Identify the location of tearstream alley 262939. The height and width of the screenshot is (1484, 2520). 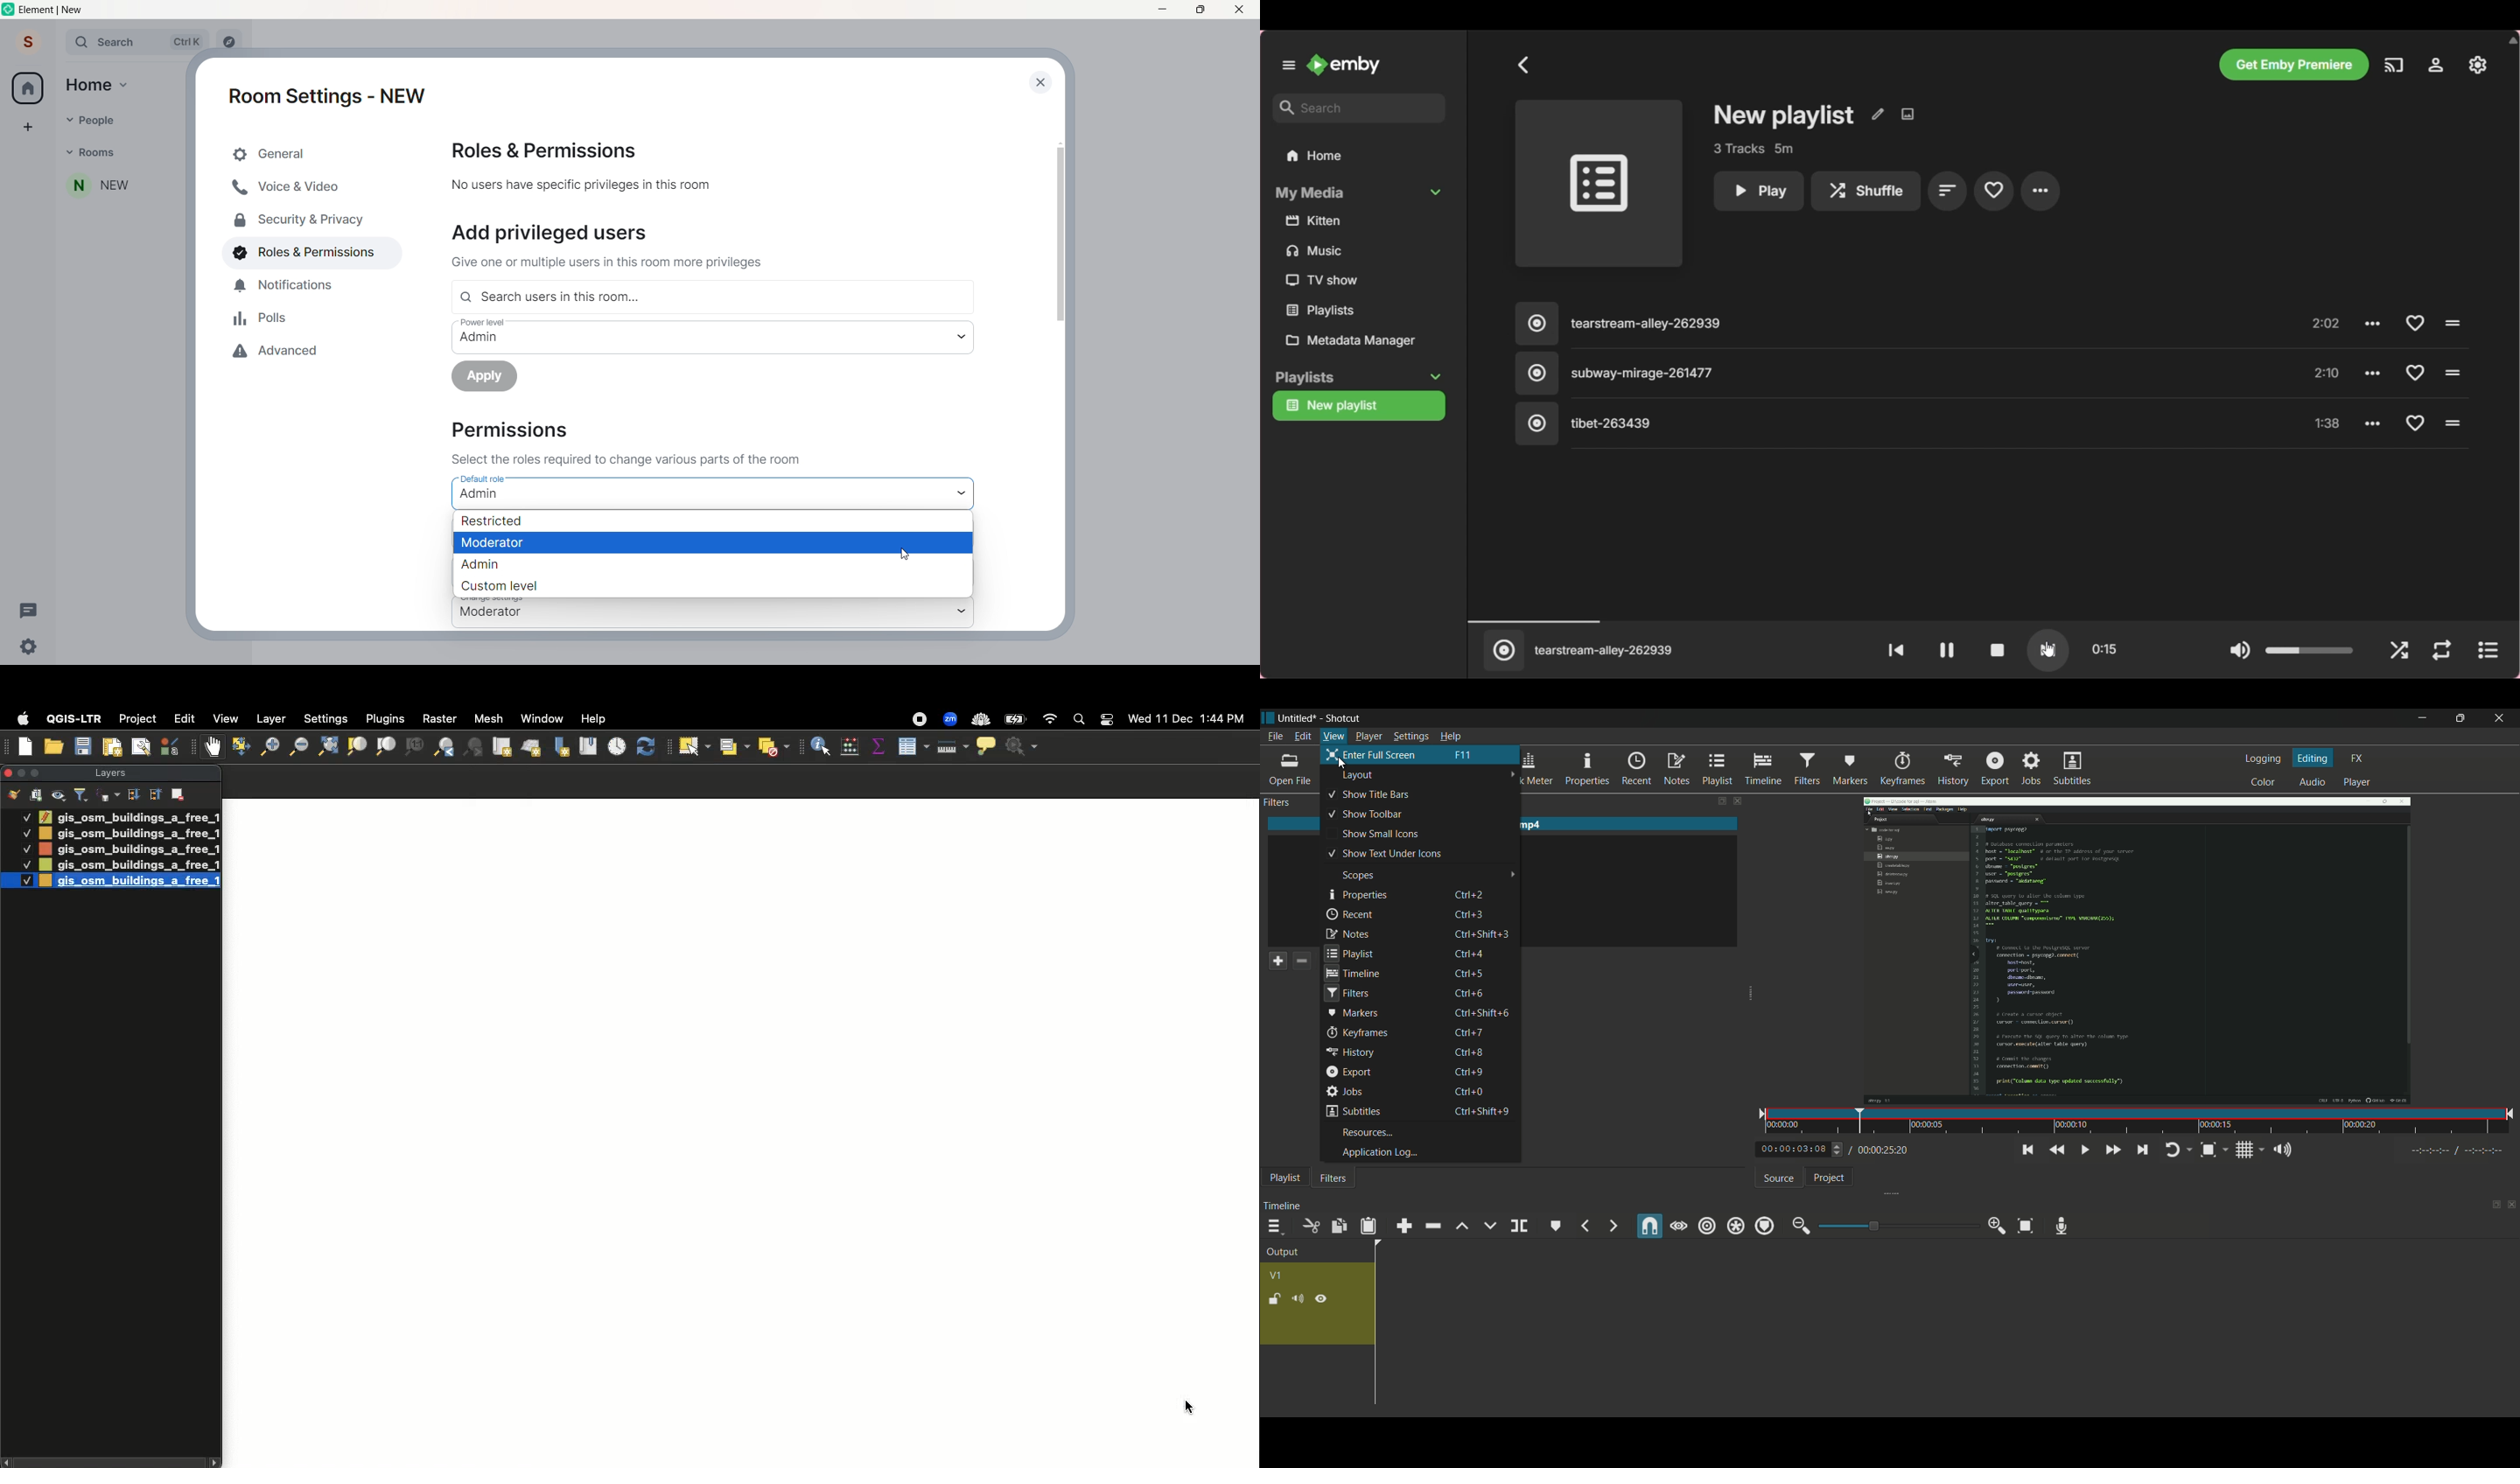
(1630, 318).